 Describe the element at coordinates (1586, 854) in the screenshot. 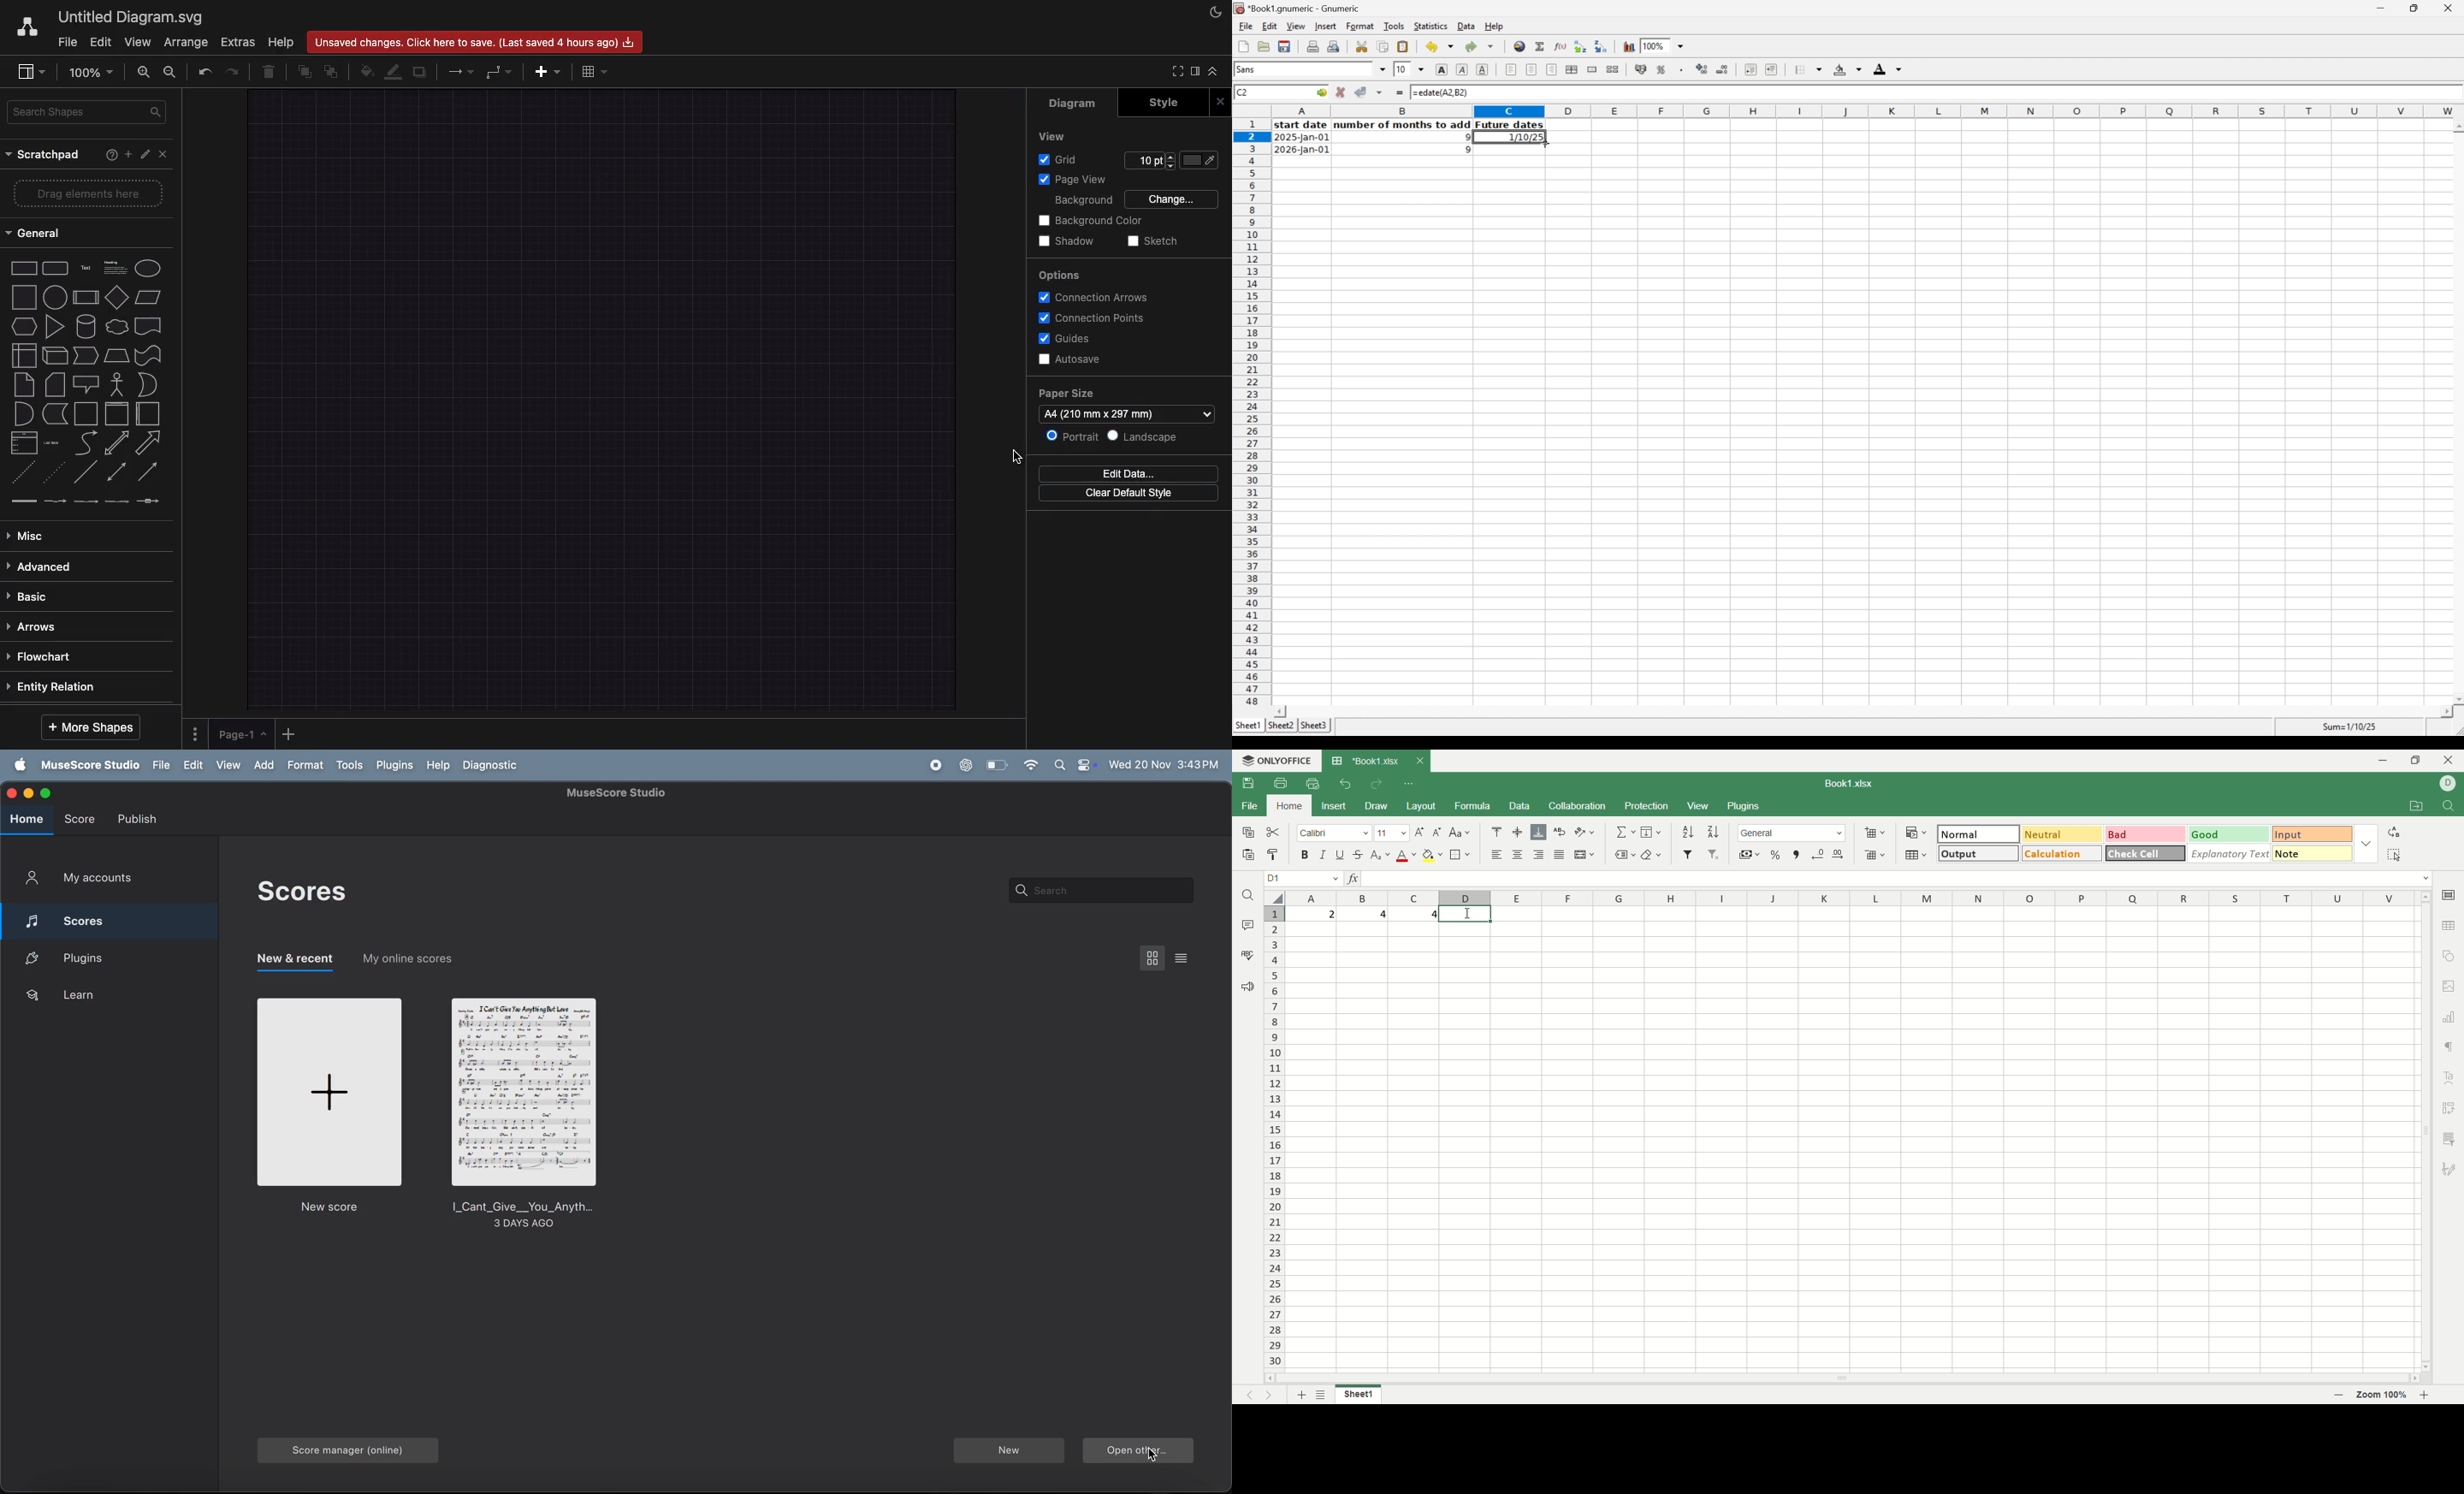

I see `merge and center` at that location.